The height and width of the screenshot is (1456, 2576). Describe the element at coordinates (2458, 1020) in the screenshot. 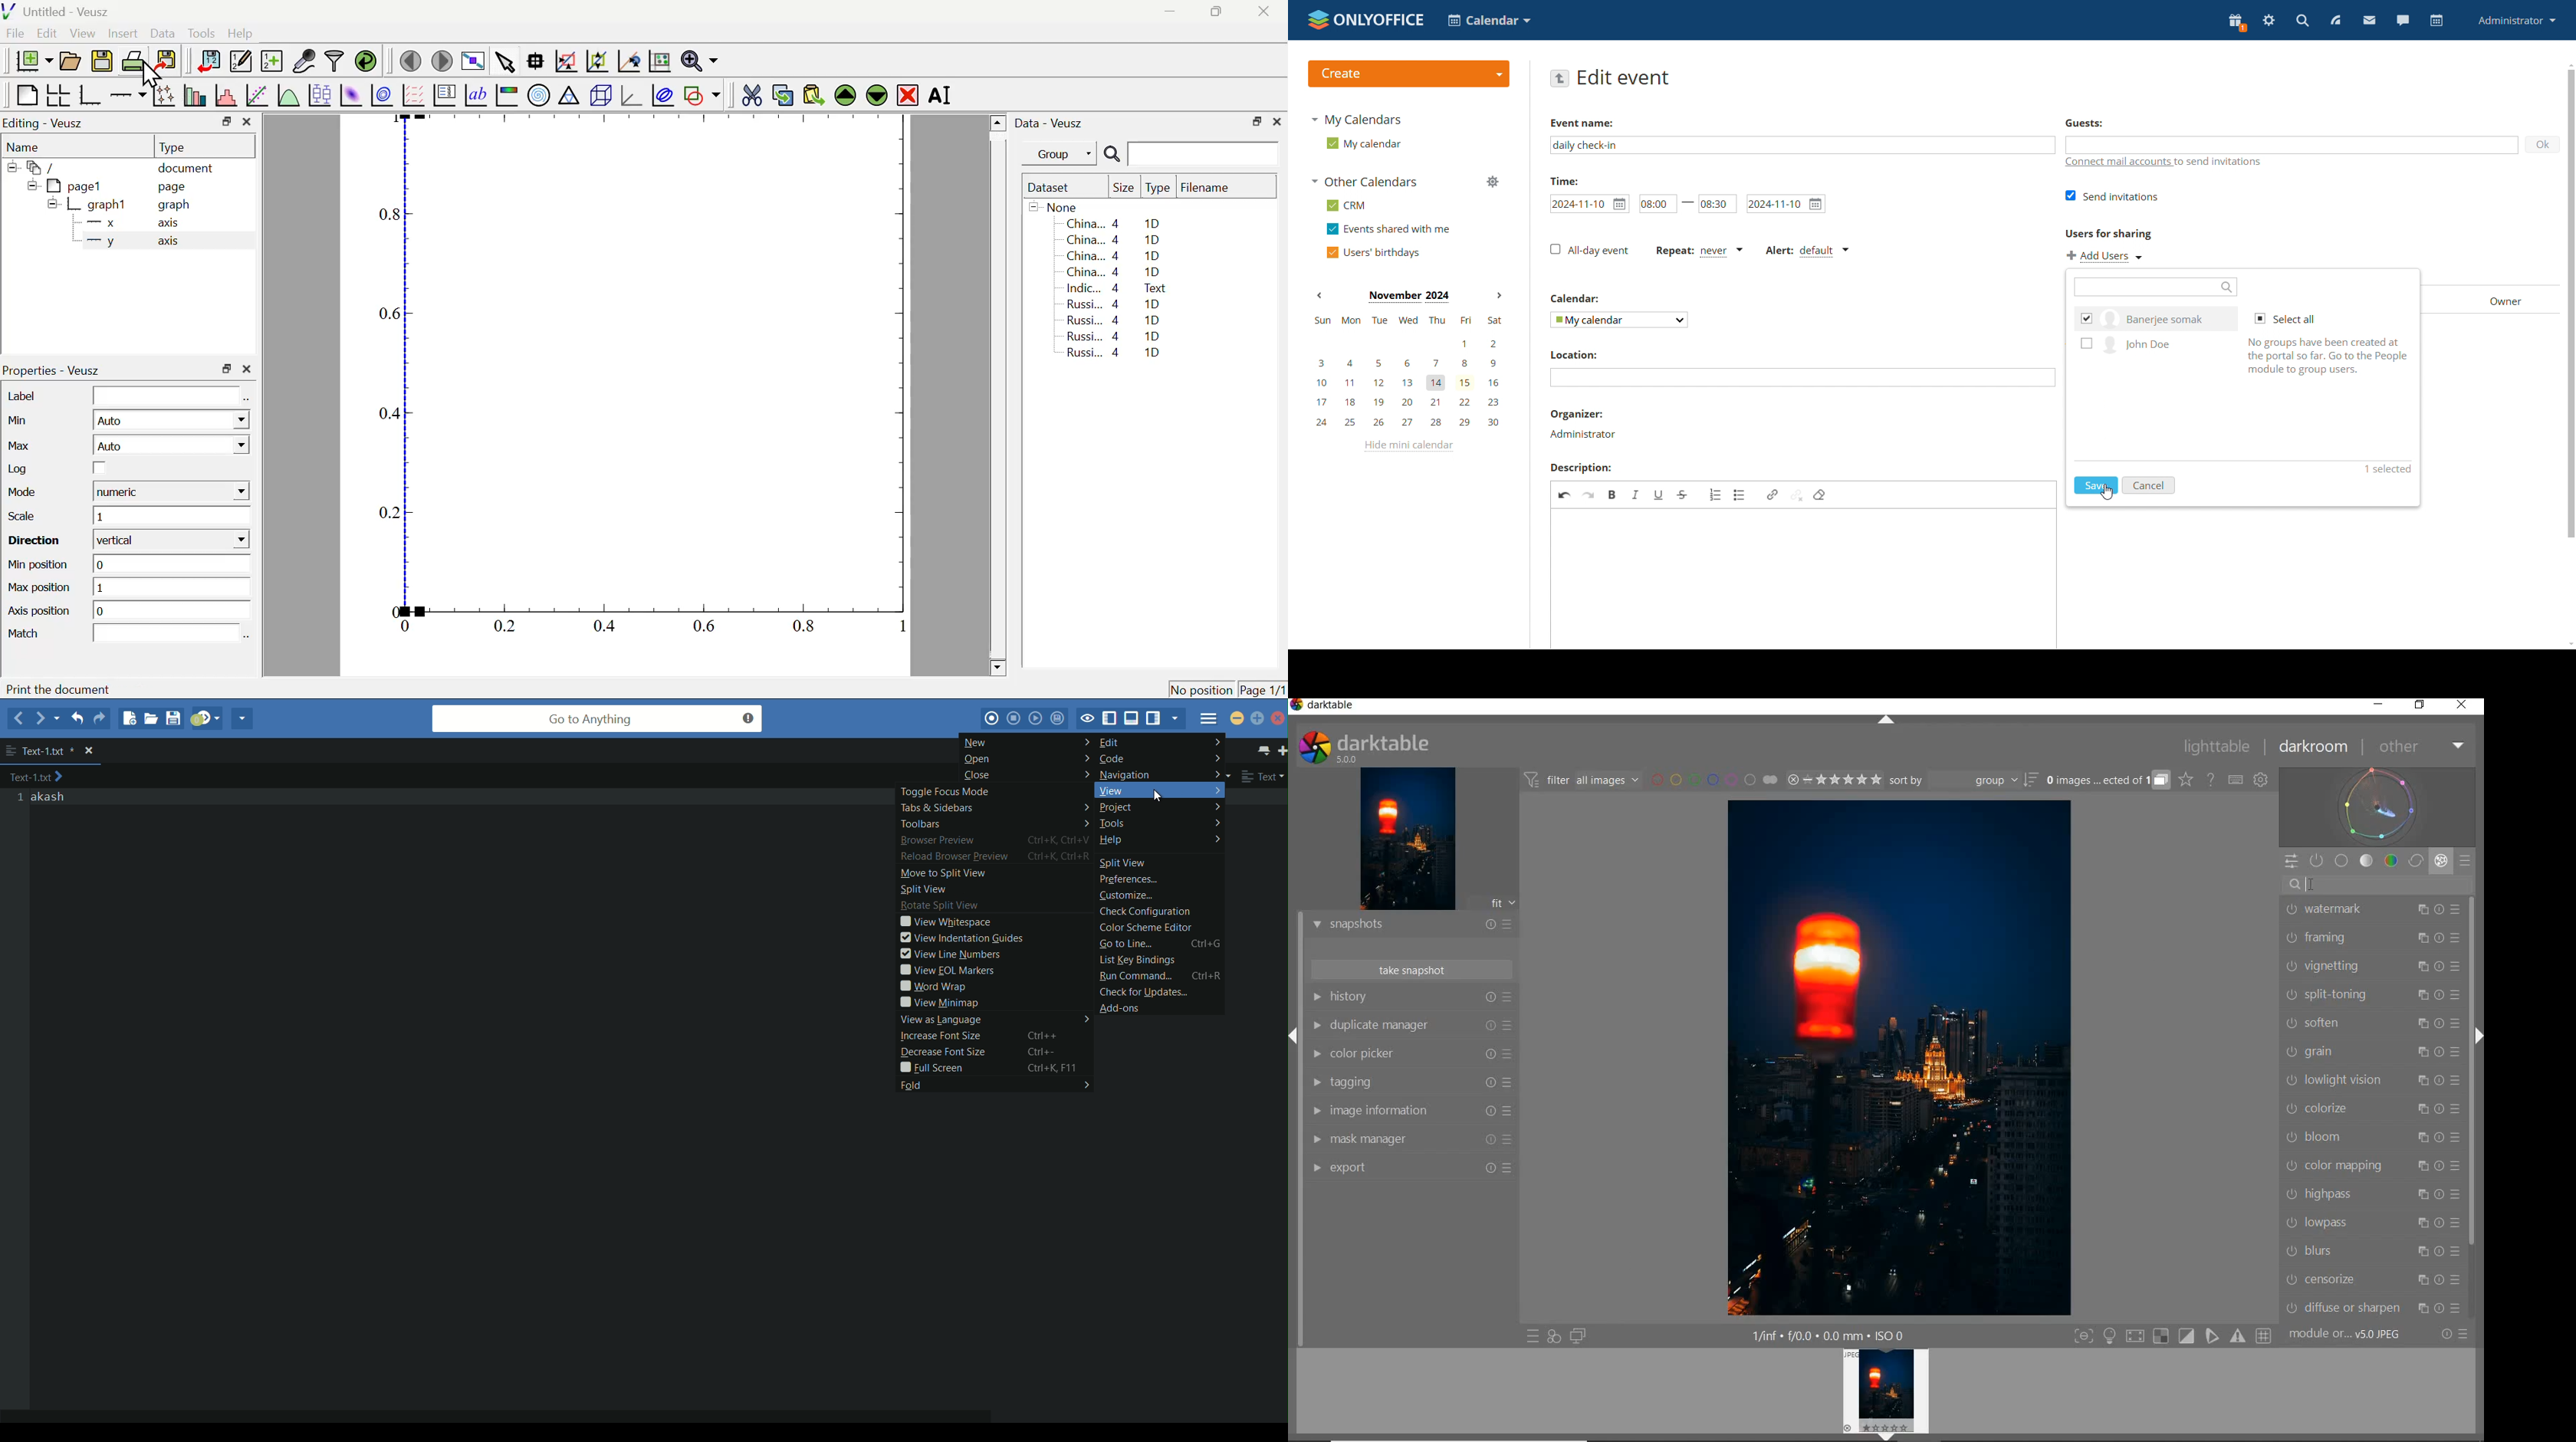

I see `Preset and reset` at that location.